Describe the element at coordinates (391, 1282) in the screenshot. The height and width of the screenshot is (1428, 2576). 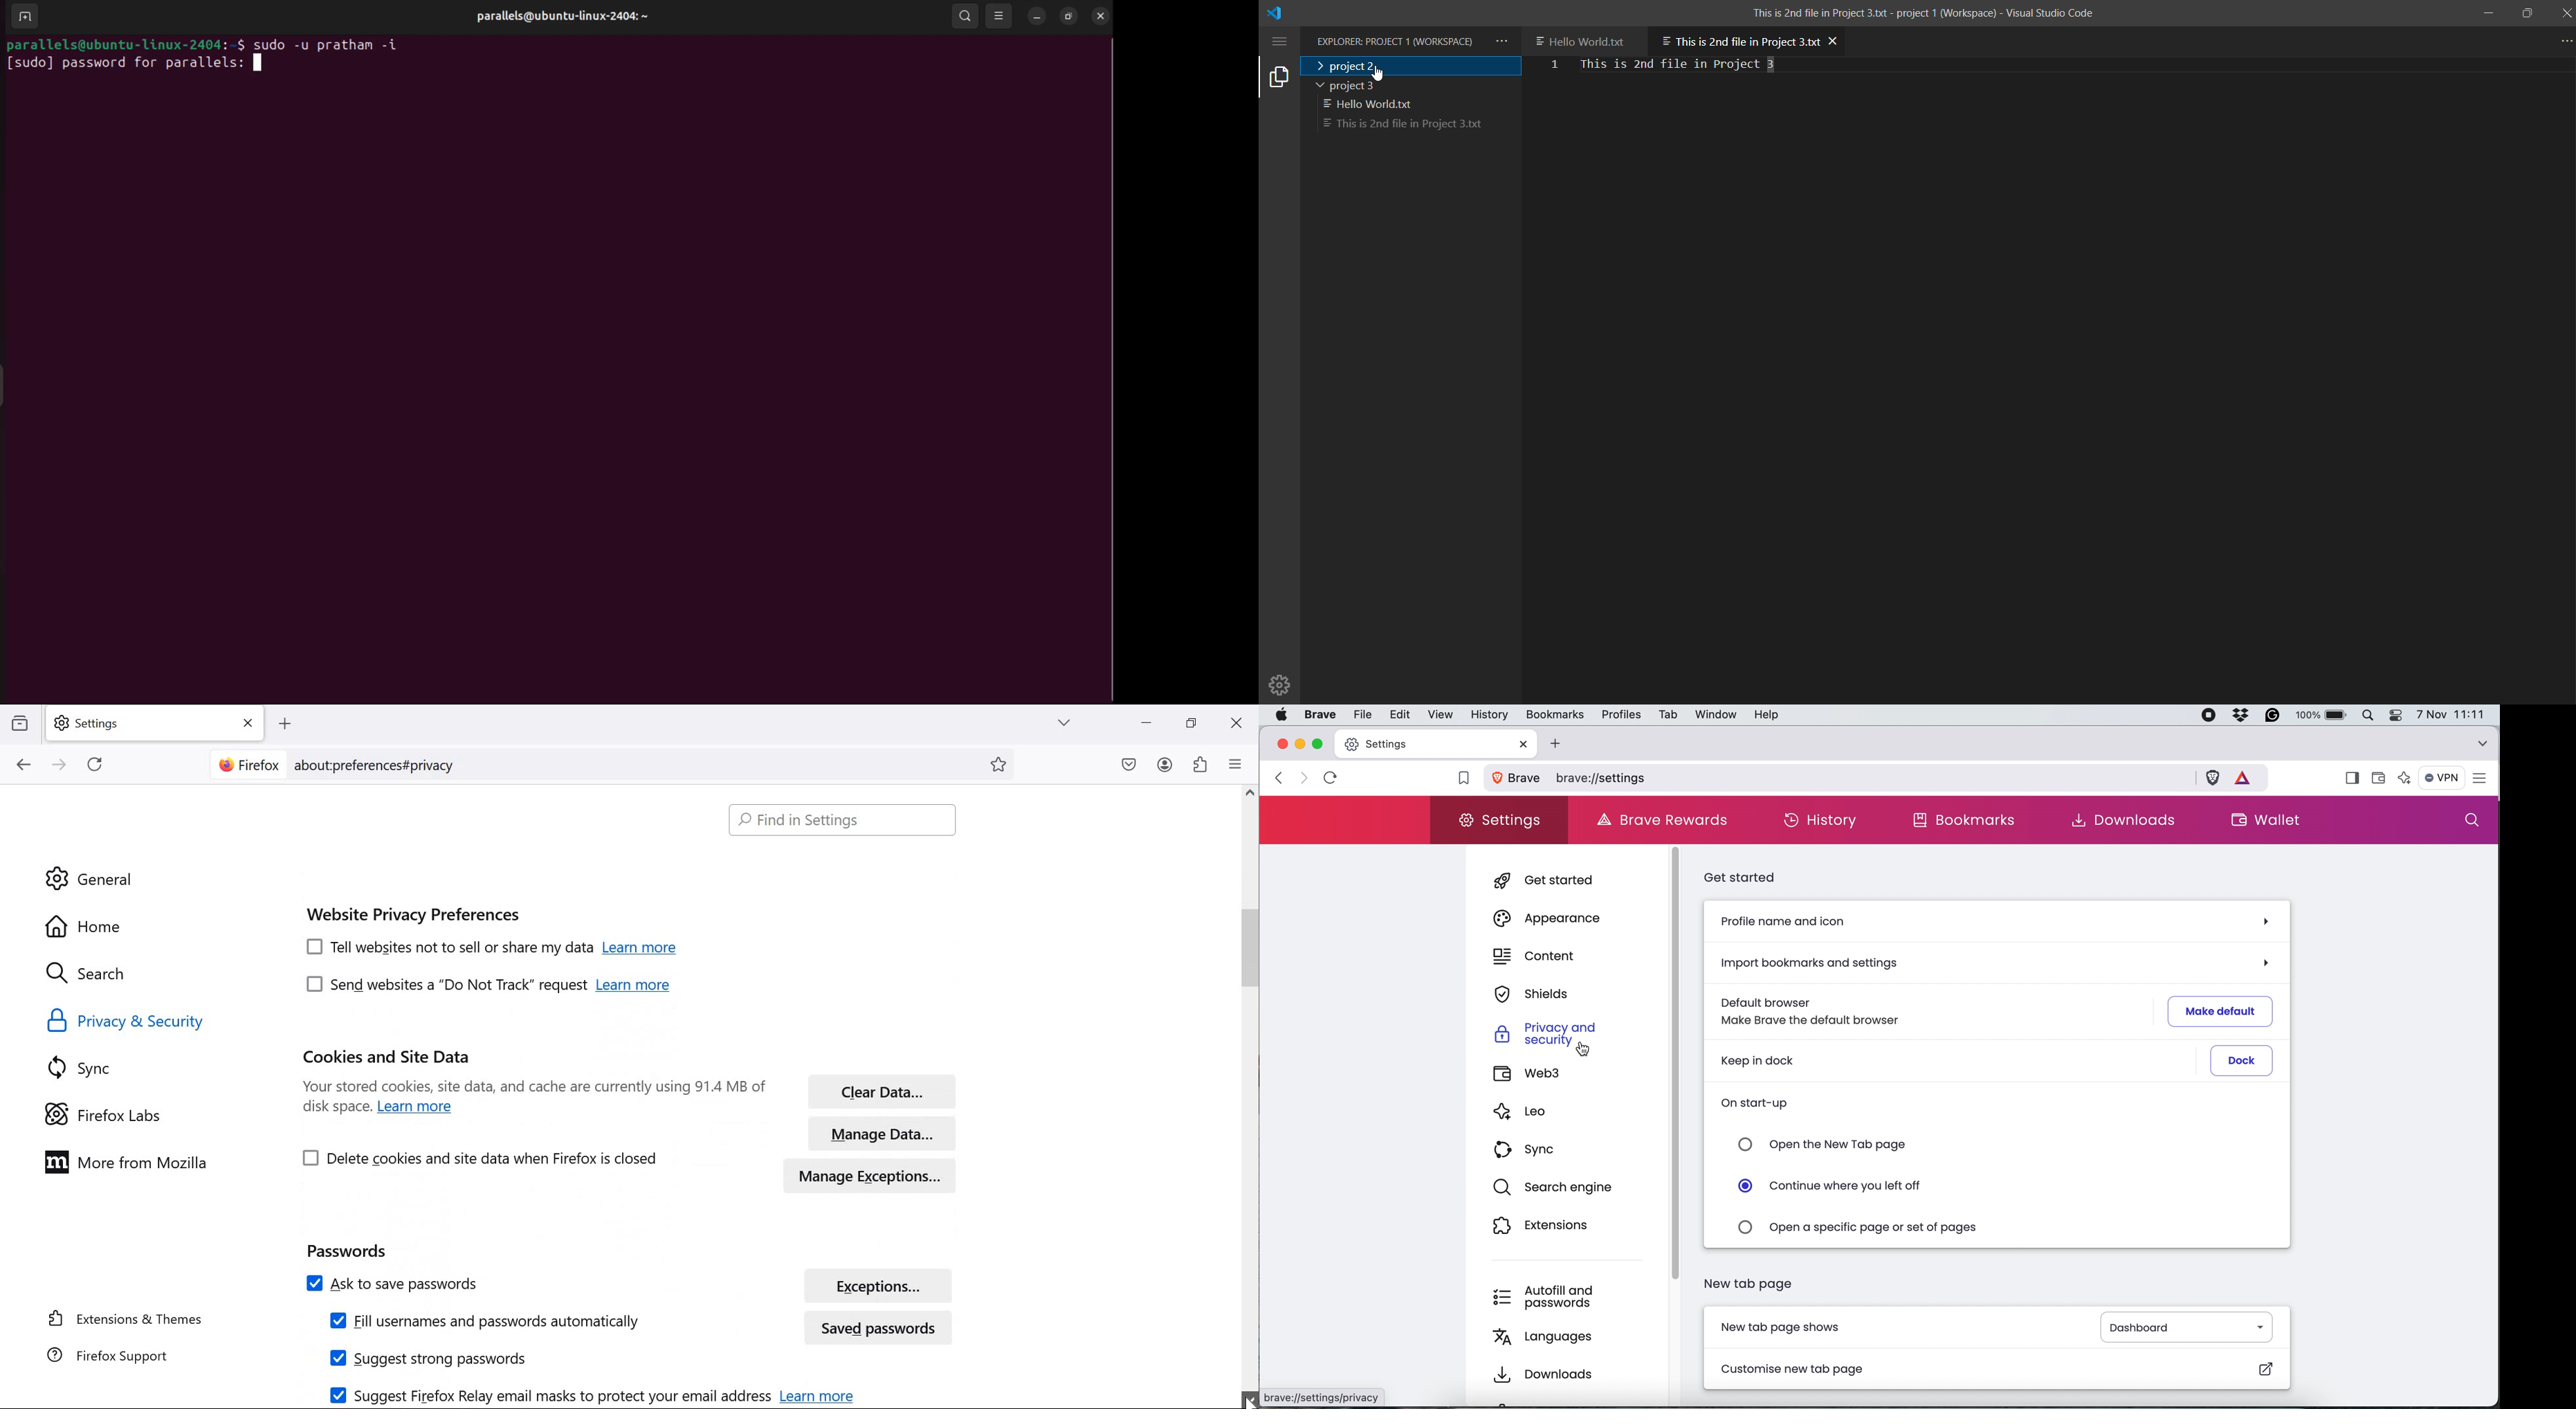
I see `Ask to save passwords` at that location.